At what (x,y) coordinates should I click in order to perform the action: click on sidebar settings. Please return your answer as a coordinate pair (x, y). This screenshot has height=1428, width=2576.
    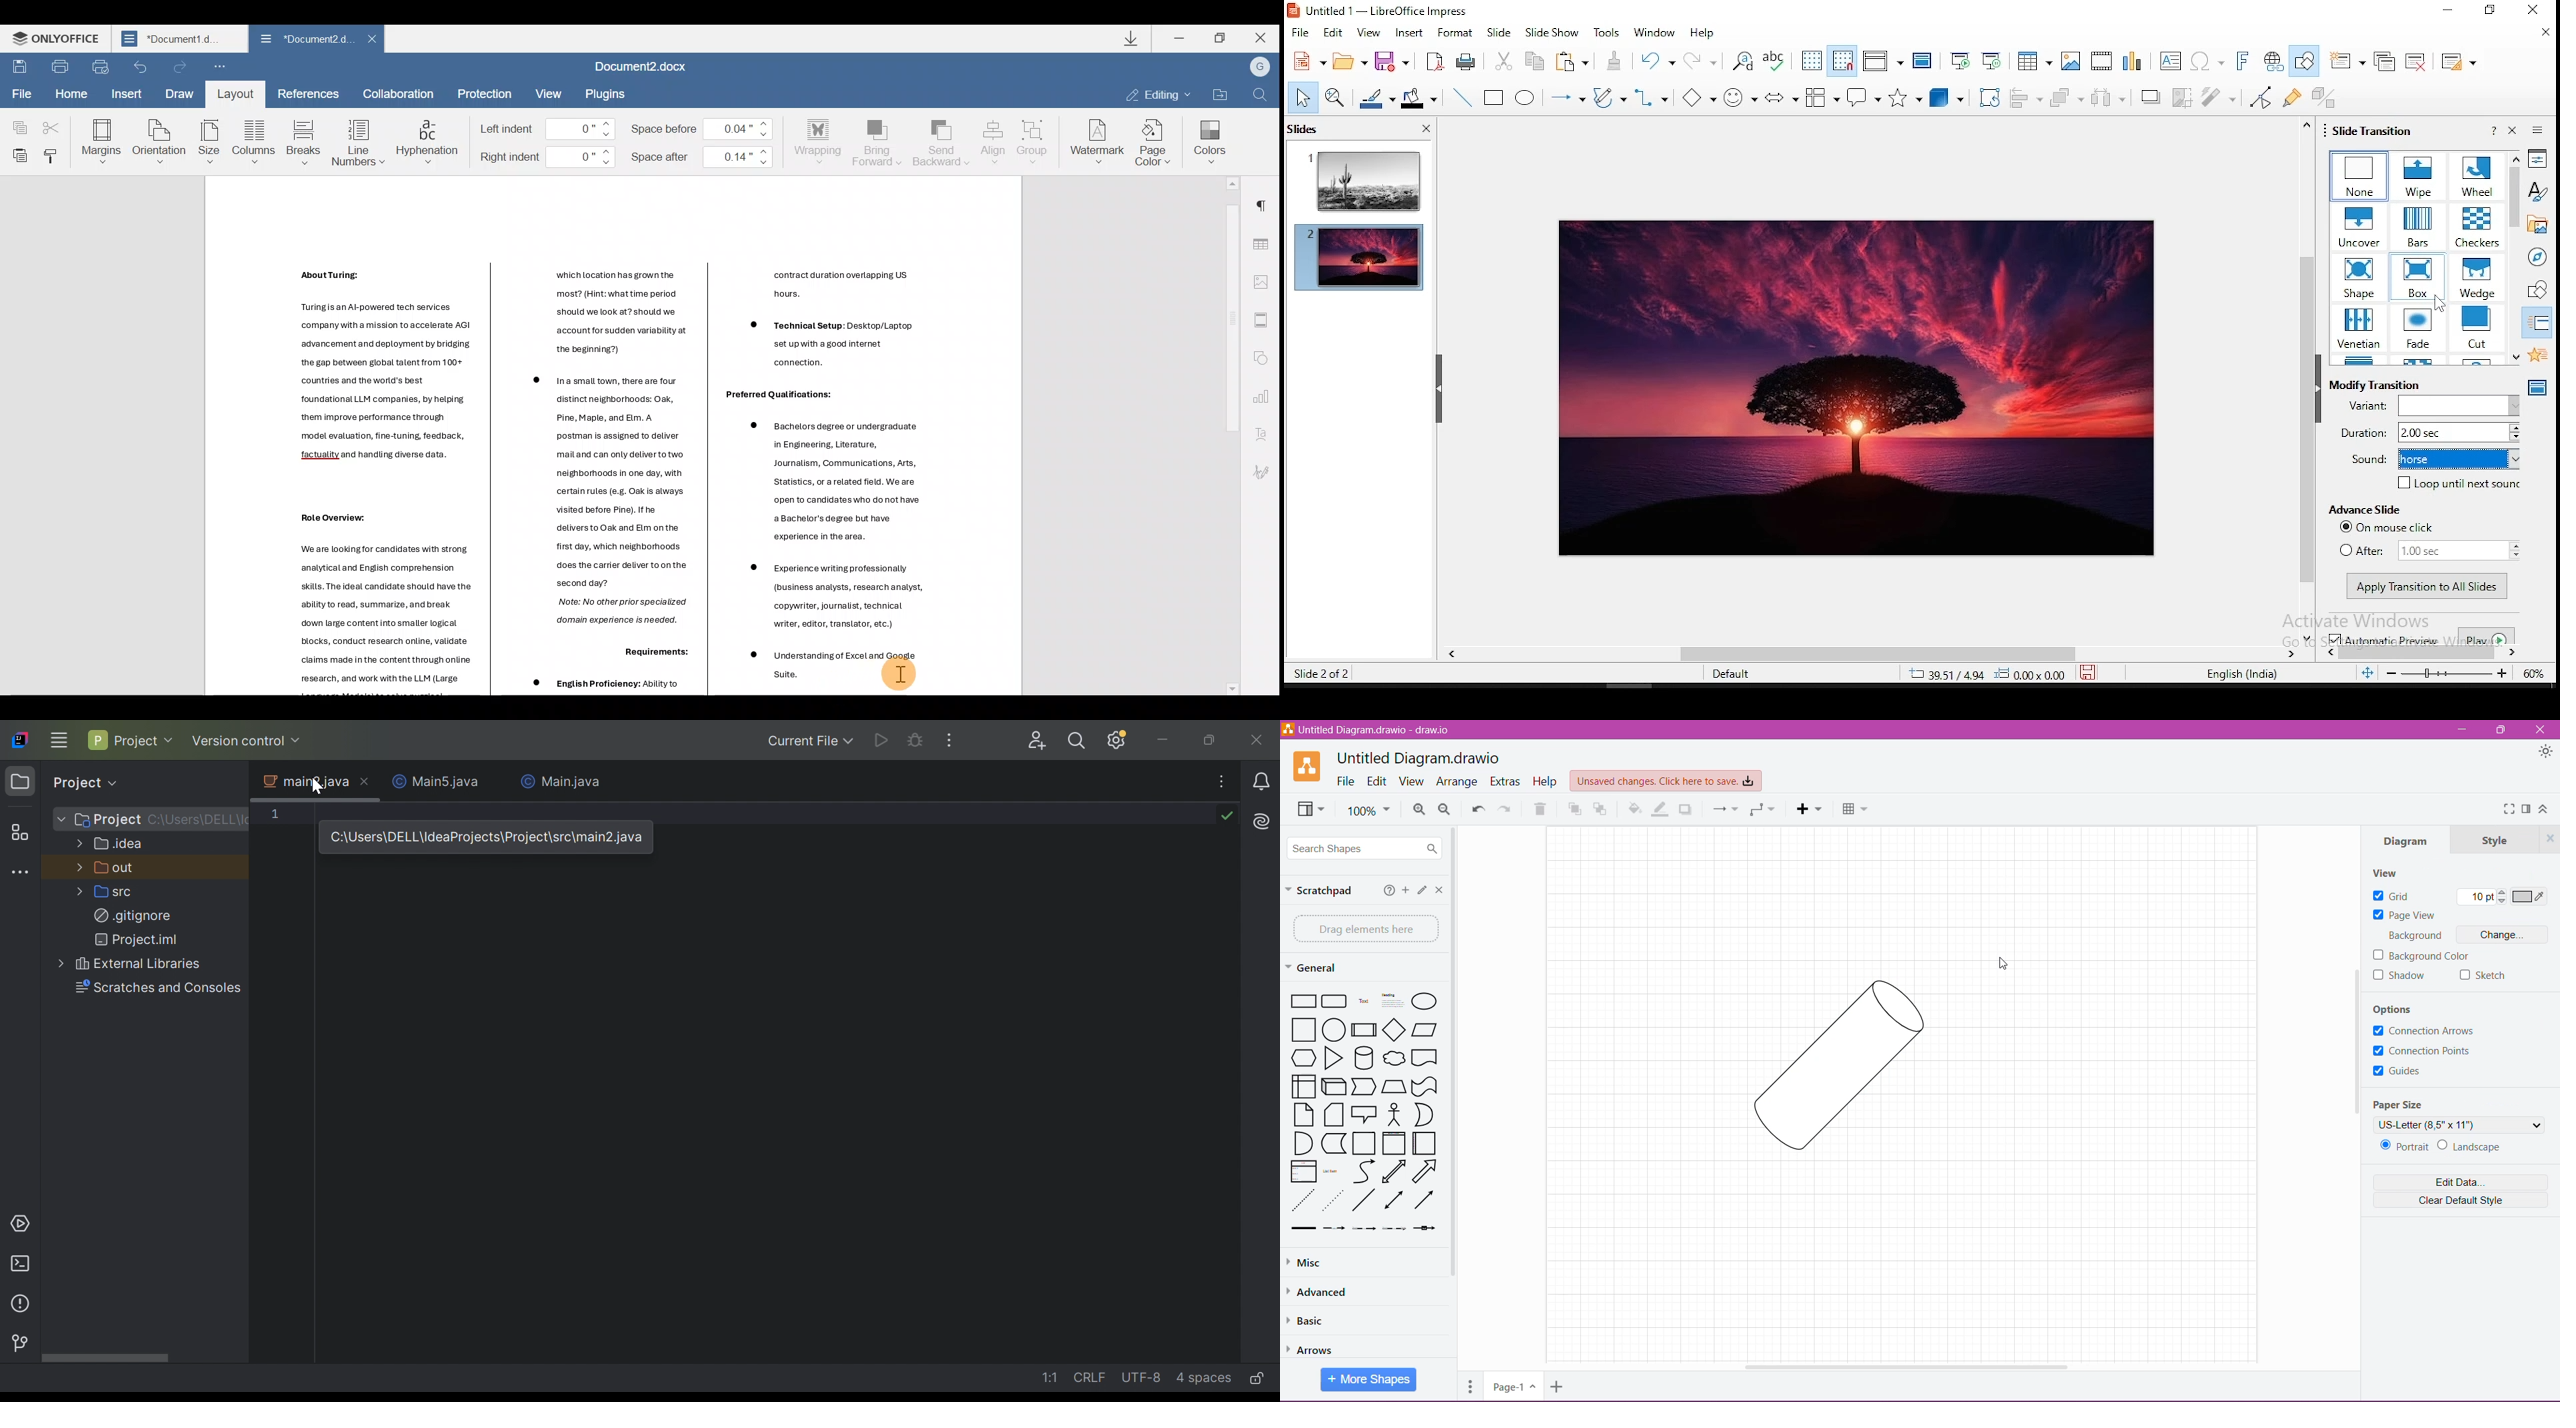
    Looking at the image, I should click on (2535, 131).